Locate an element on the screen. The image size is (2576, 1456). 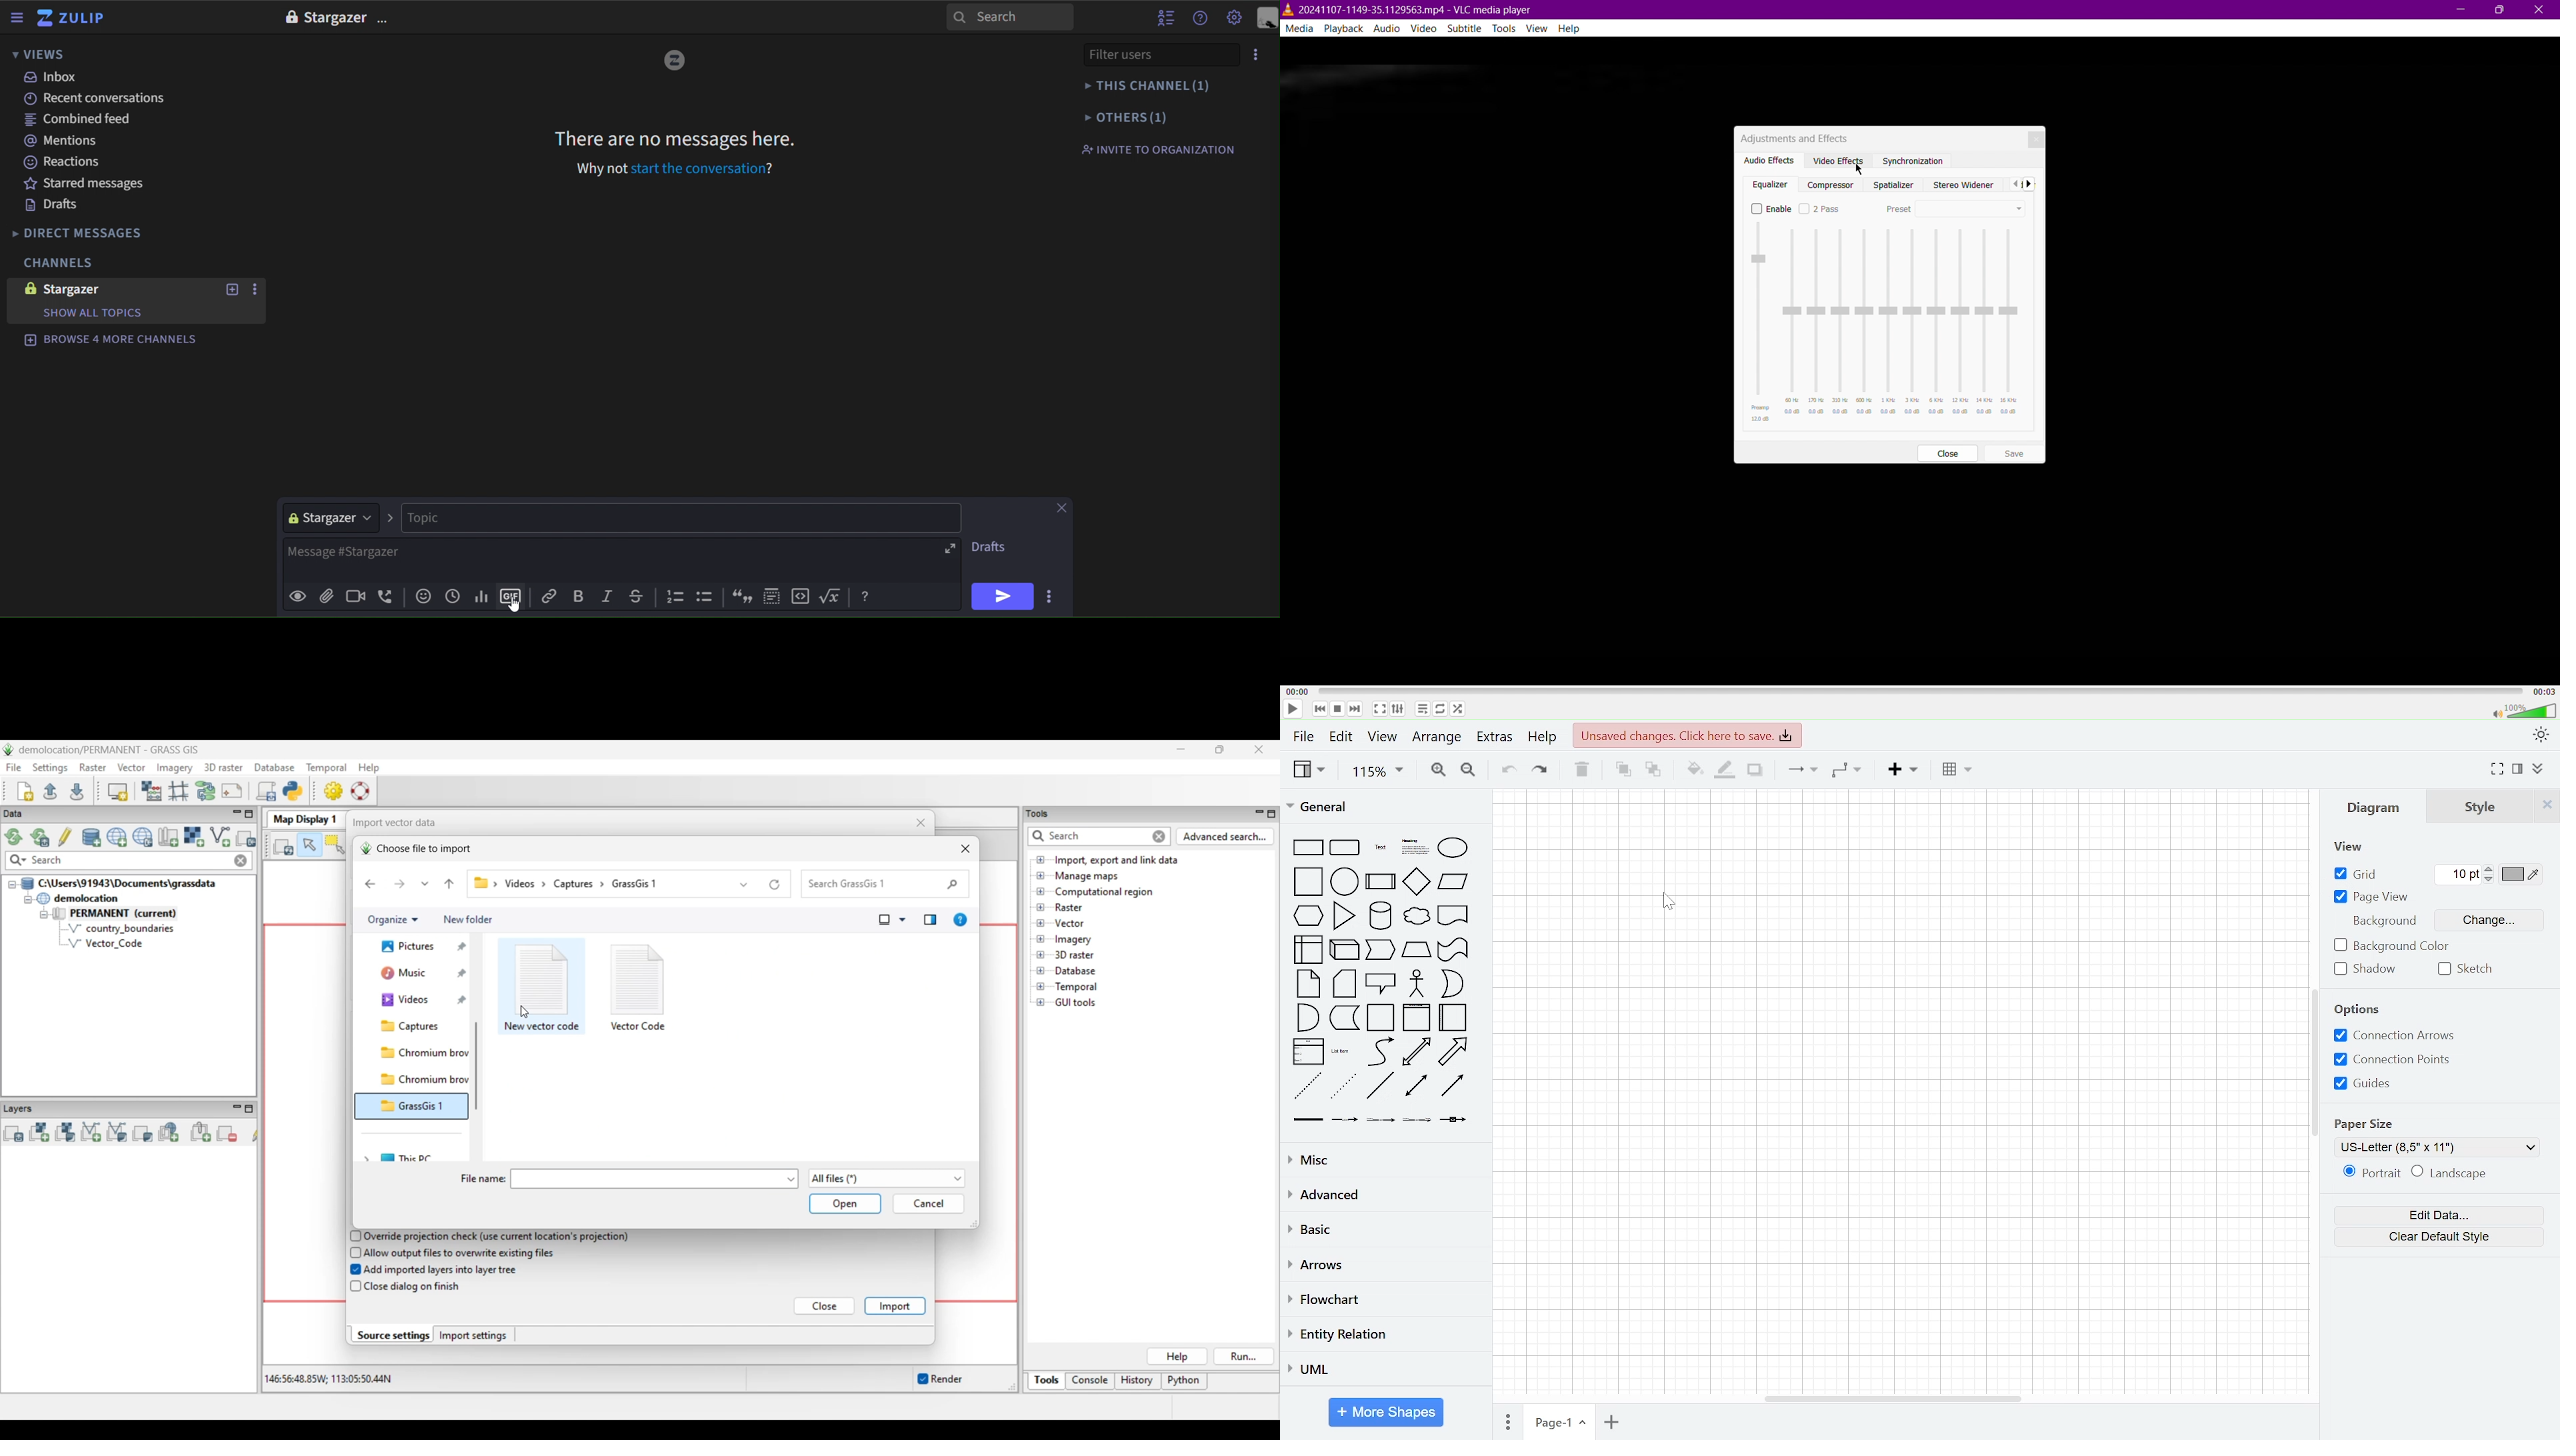
Preamp Equalizer is located at coordinates (1761, 322).